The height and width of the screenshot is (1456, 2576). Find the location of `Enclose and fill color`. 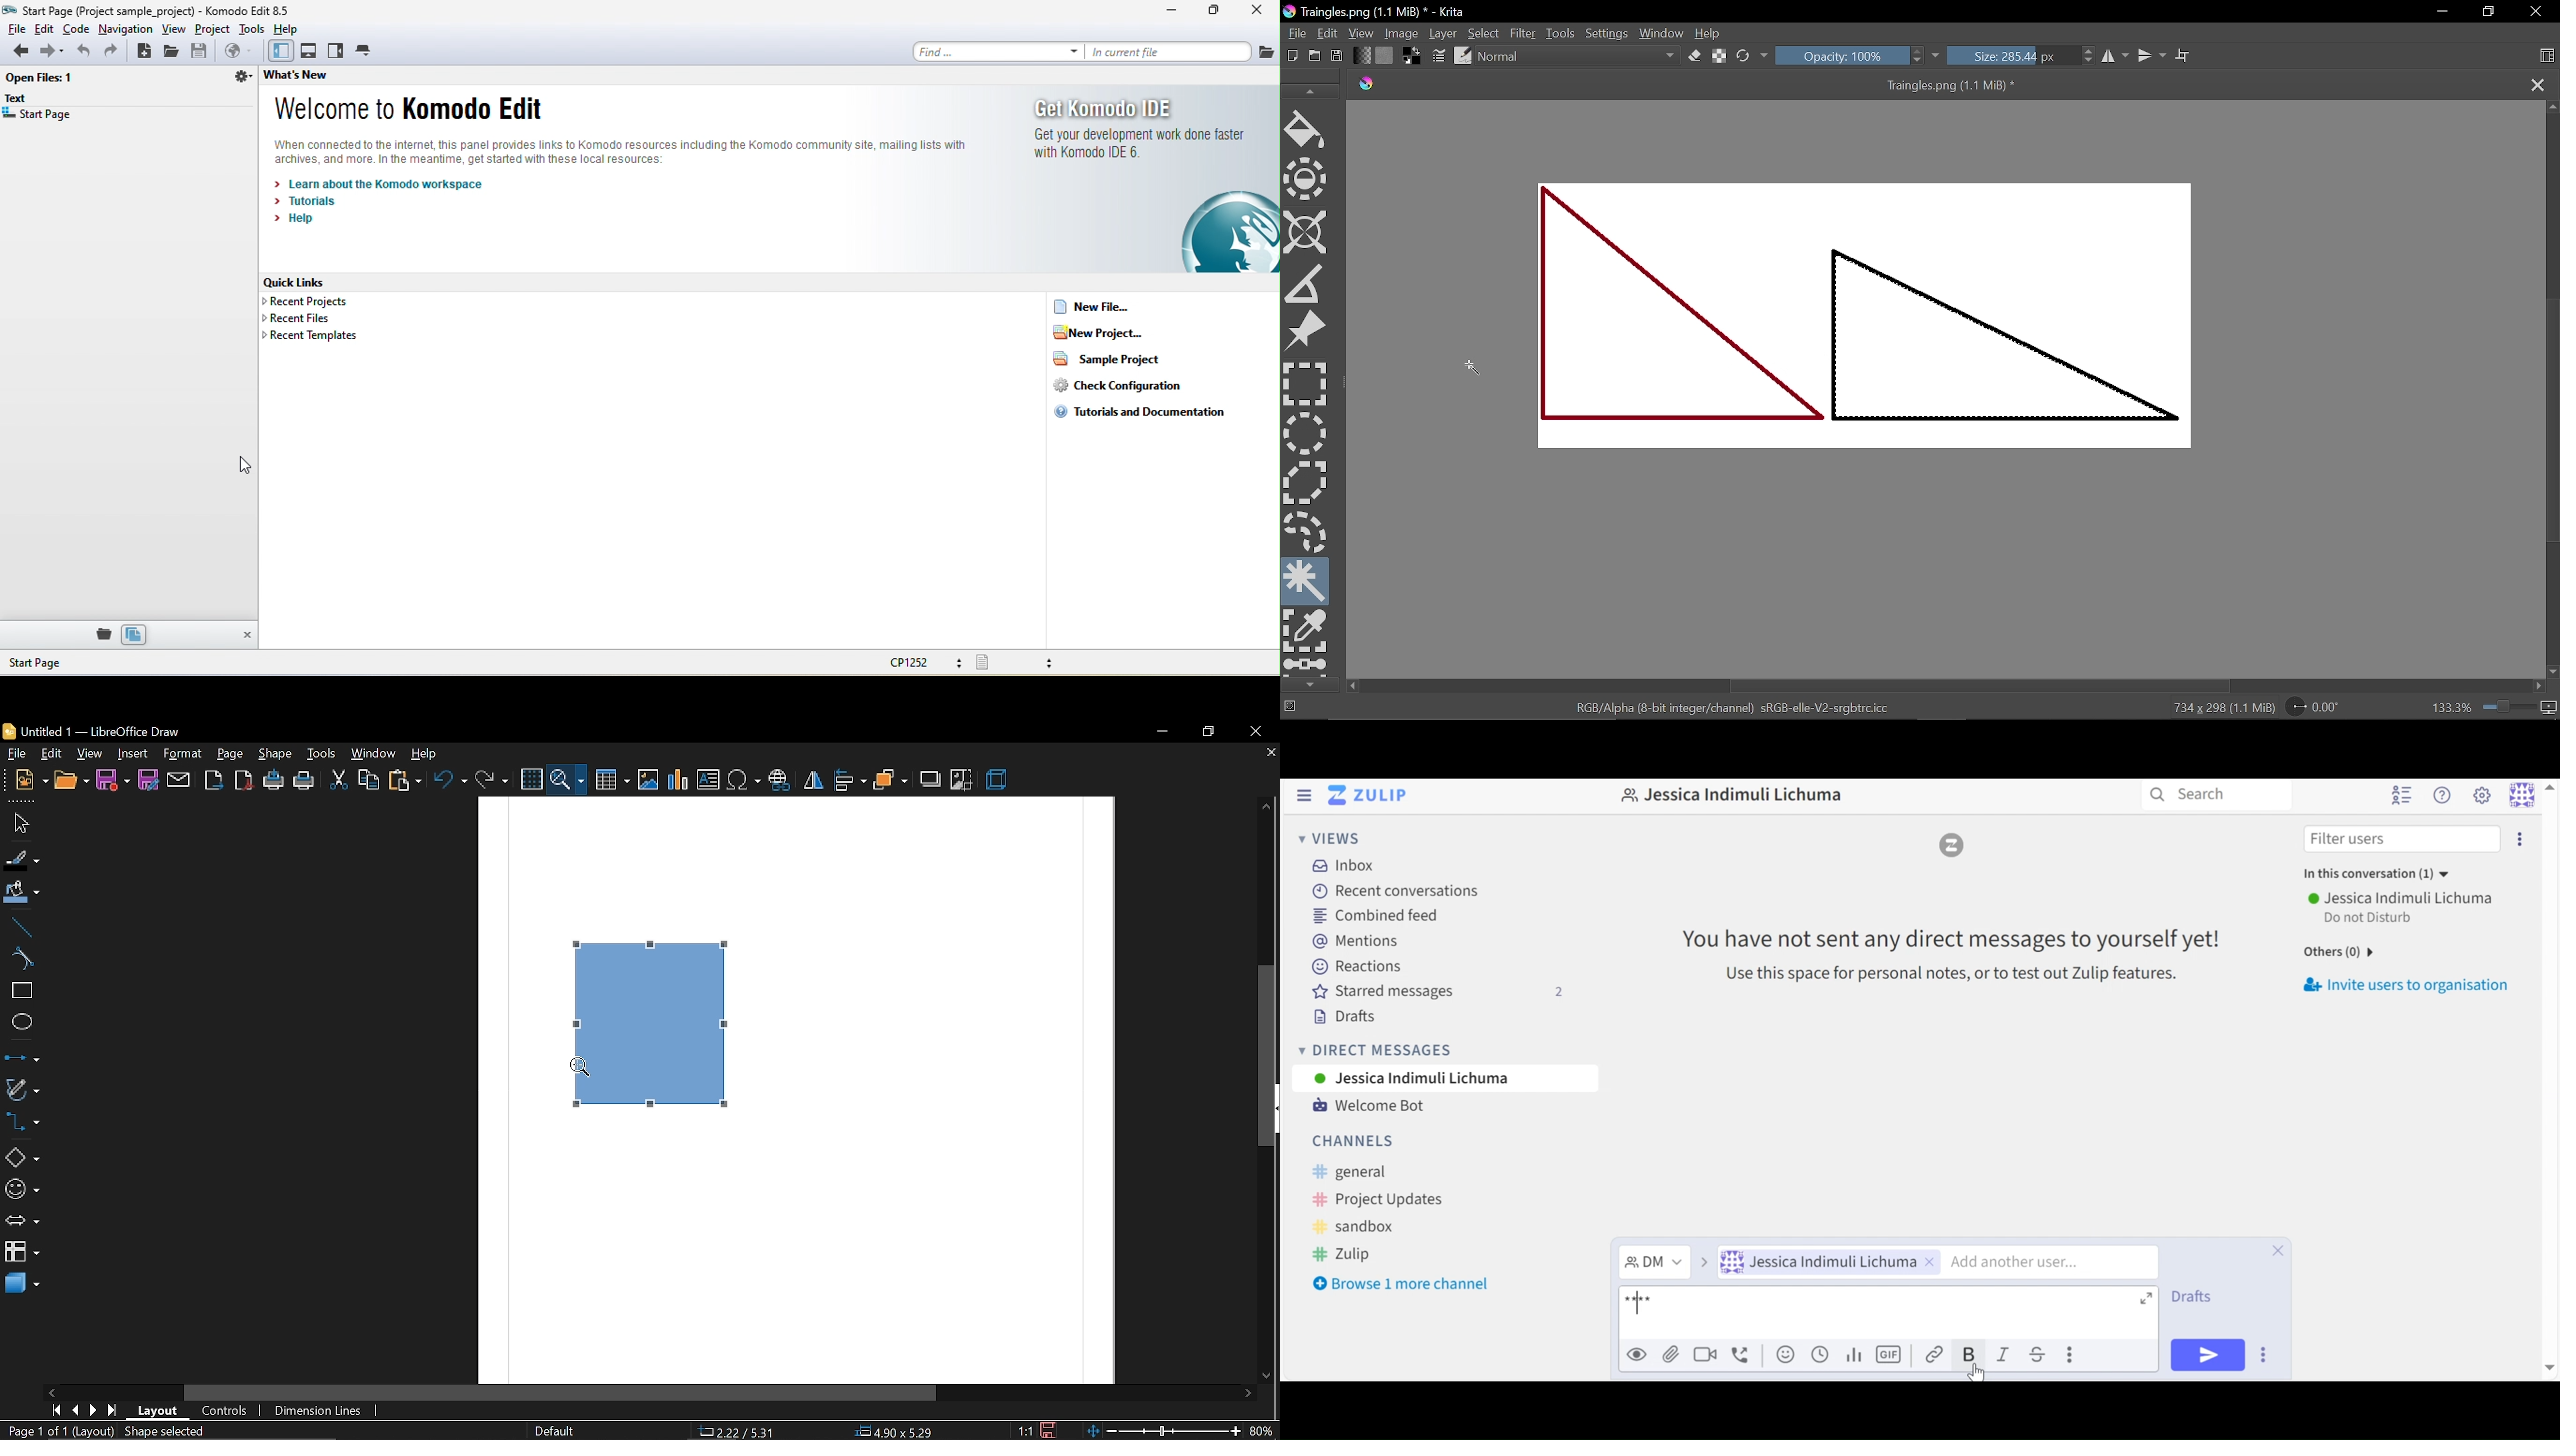

Enclose and fill color is located at coordinates (1307, 181).